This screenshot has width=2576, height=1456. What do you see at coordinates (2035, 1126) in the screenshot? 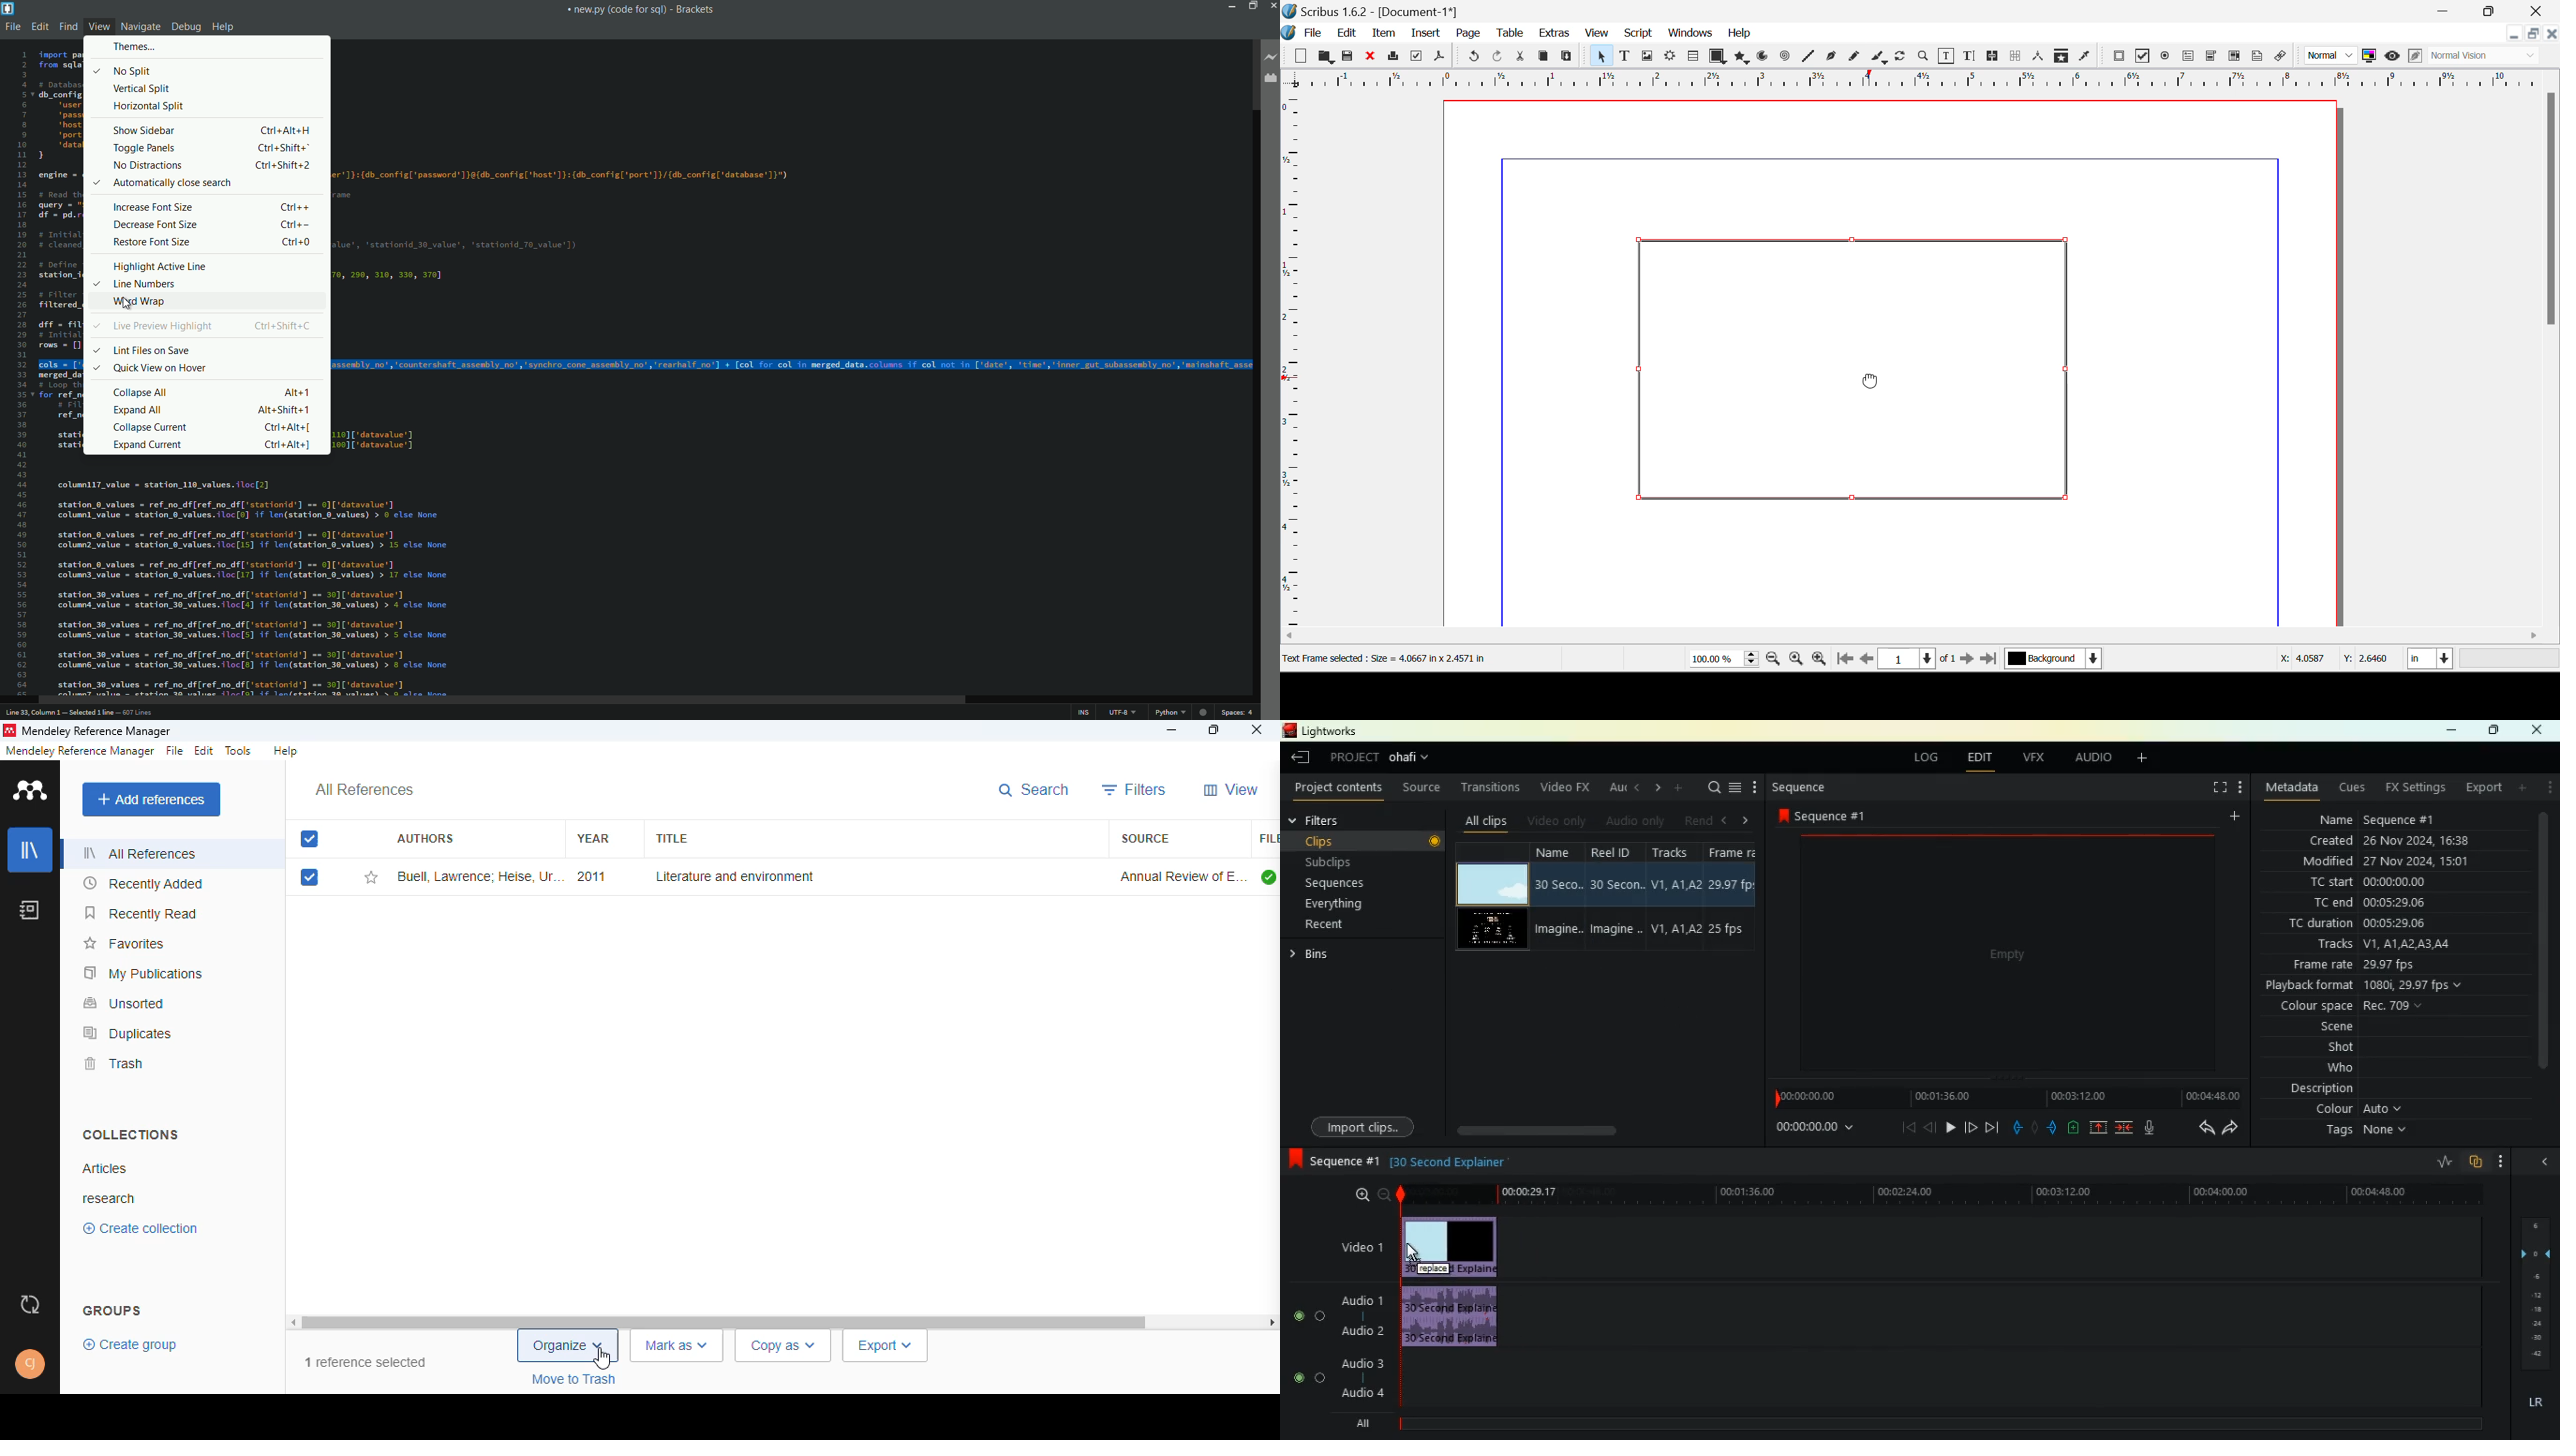
I see `hold` at bounding box center [2035, 1126].